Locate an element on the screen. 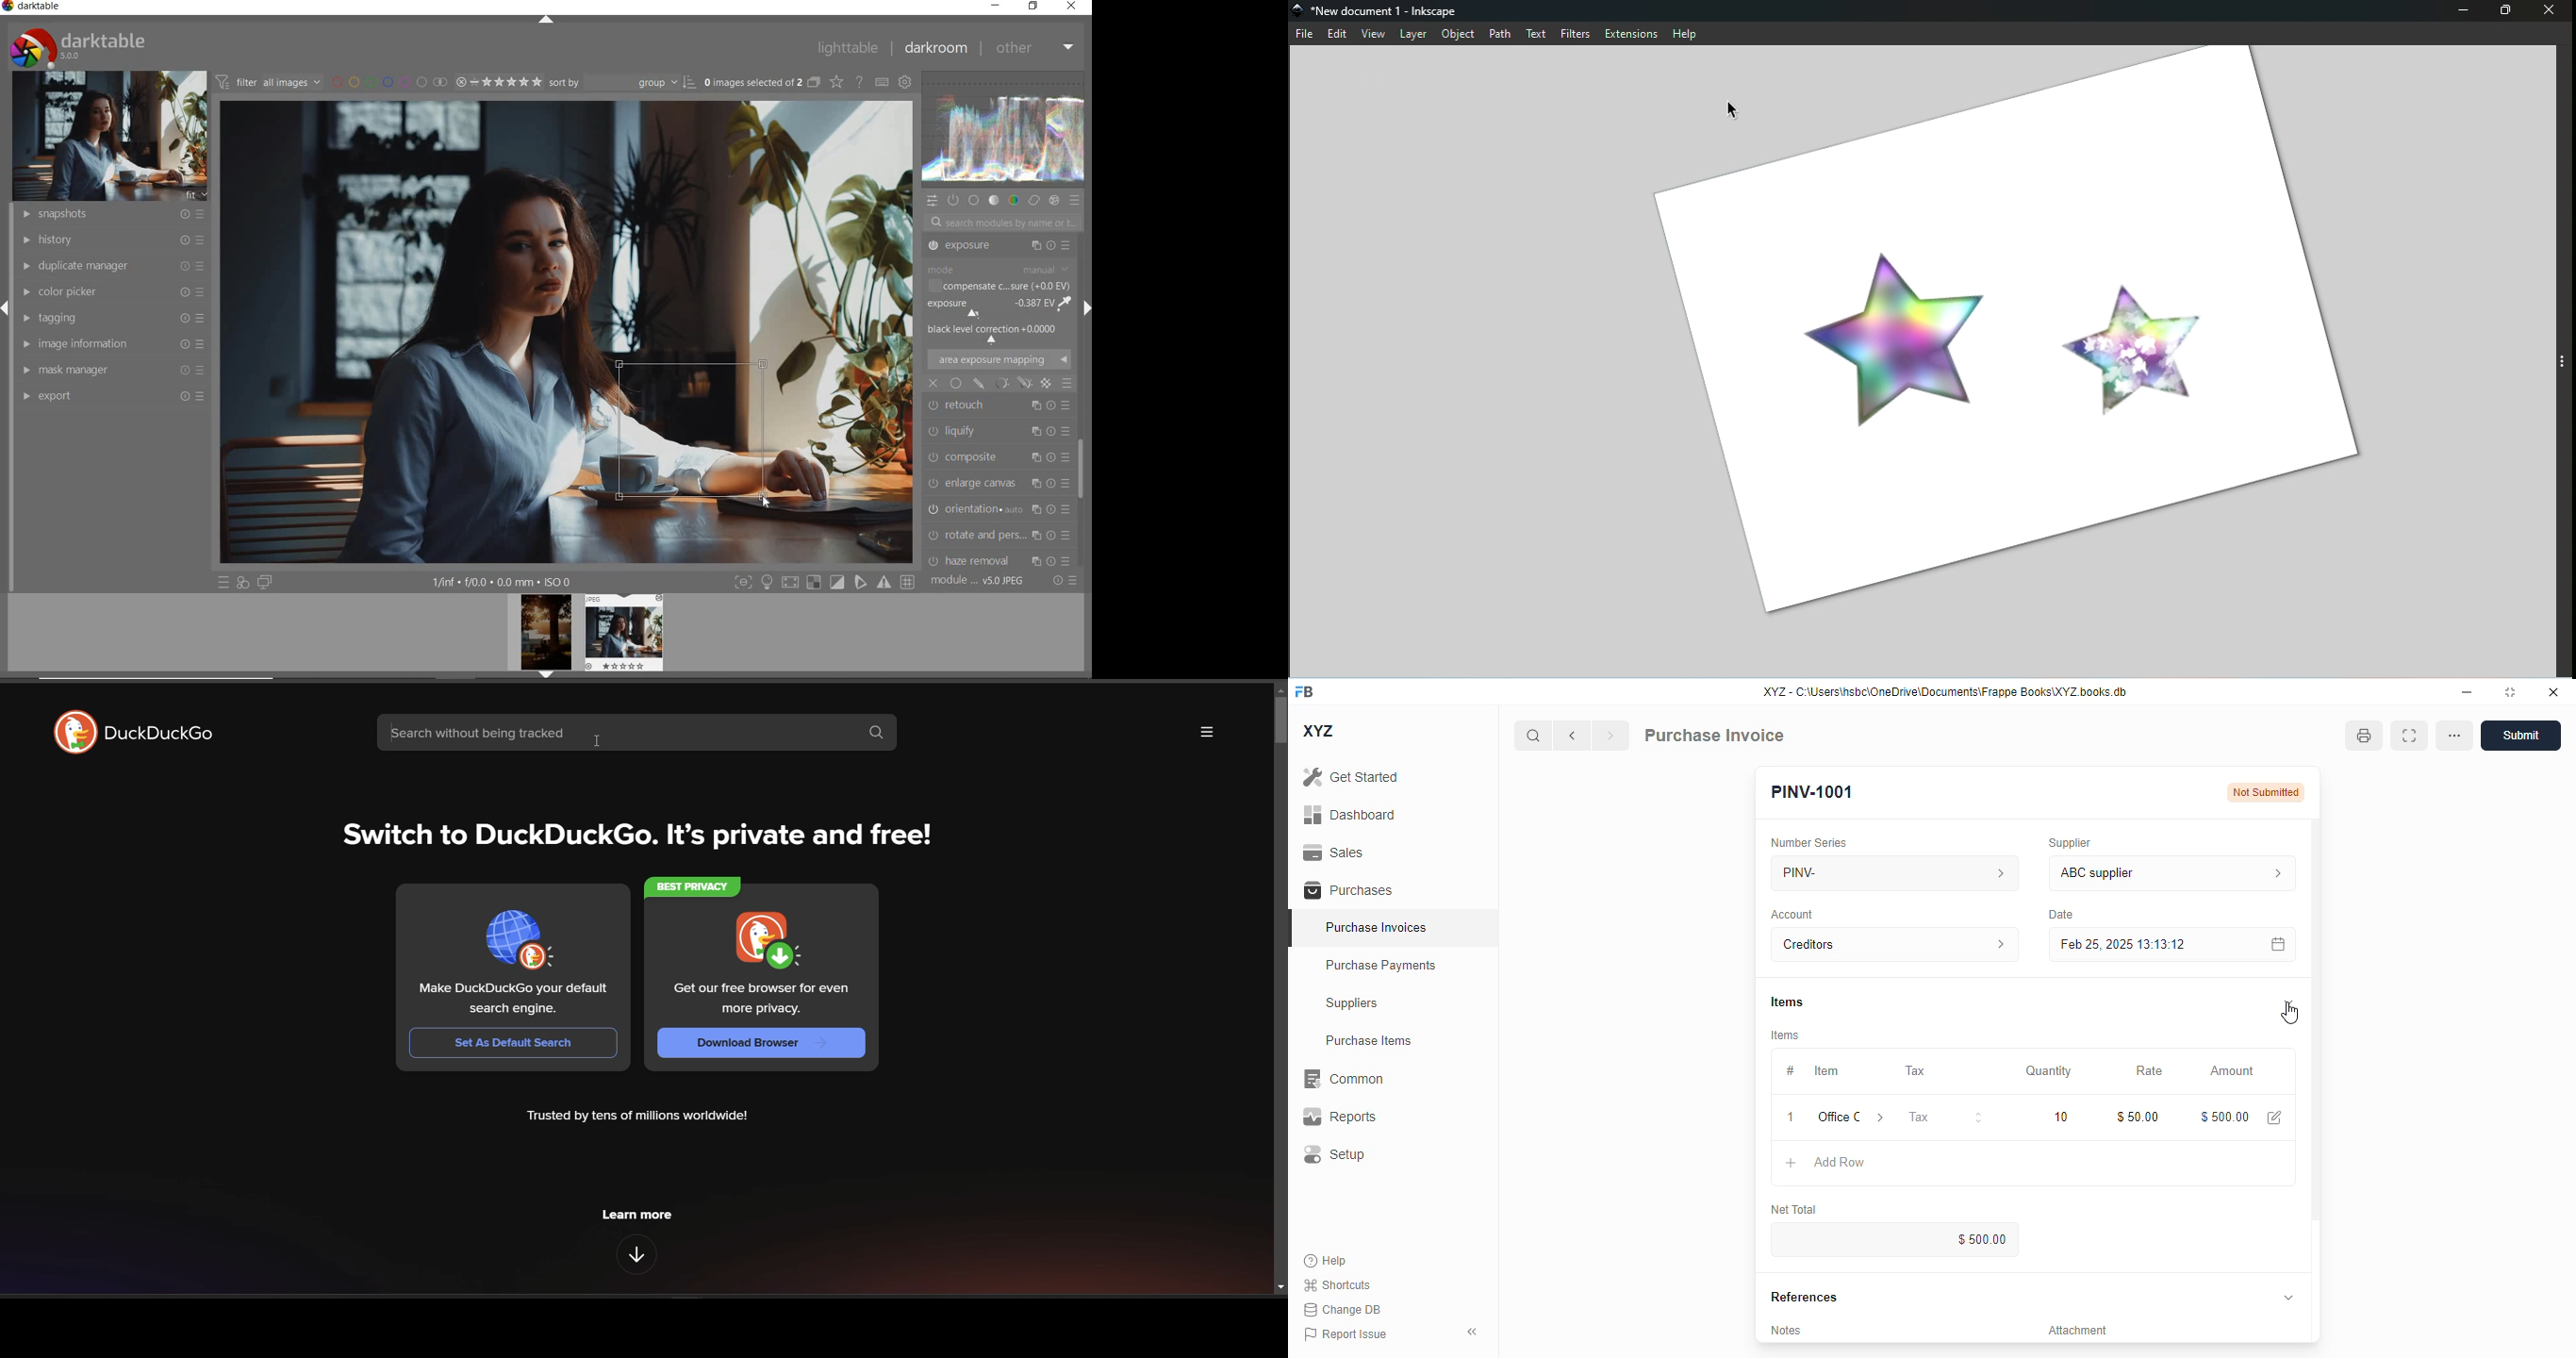 The height and width of the screenshot is (1372, 2576). cursor is located at coordinates (598, 740).